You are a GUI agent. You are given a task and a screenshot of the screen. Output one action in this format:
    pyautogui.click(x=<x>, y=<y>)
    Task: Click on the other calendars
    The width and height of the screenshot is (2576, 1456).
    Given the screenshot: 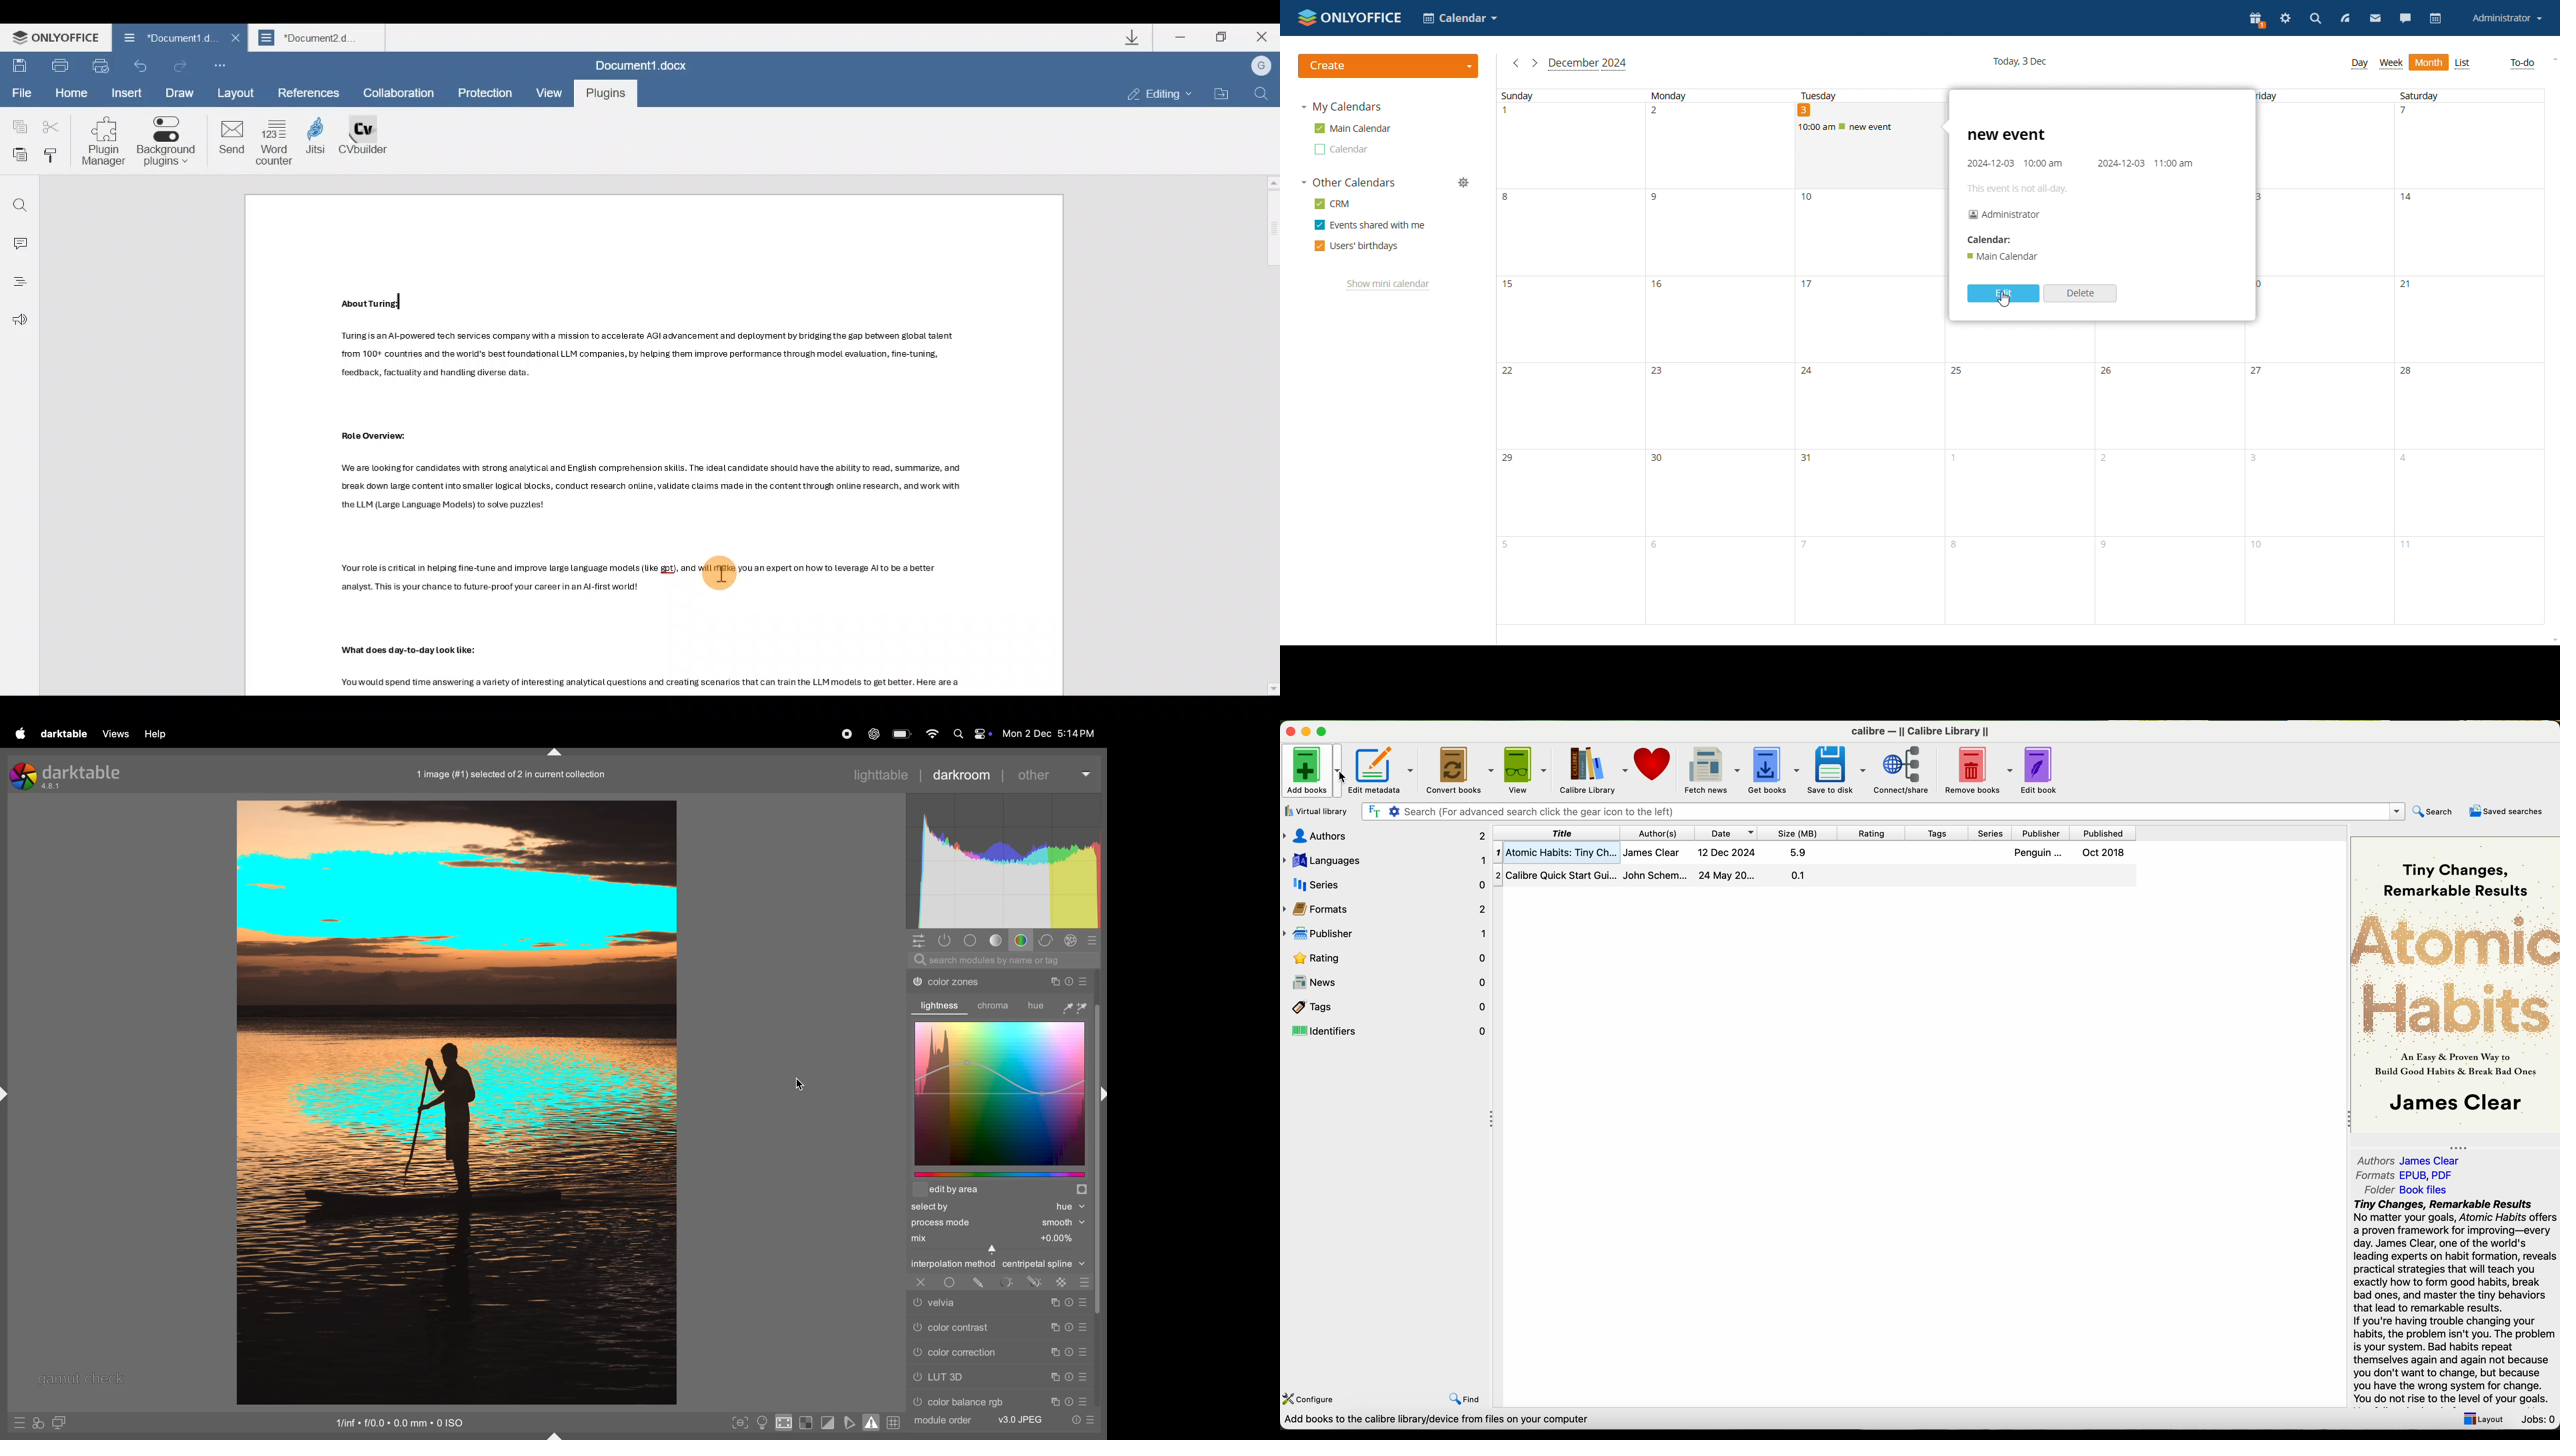 What is the action you would take?
    pyautogui.click(x=1349, y=182)
    